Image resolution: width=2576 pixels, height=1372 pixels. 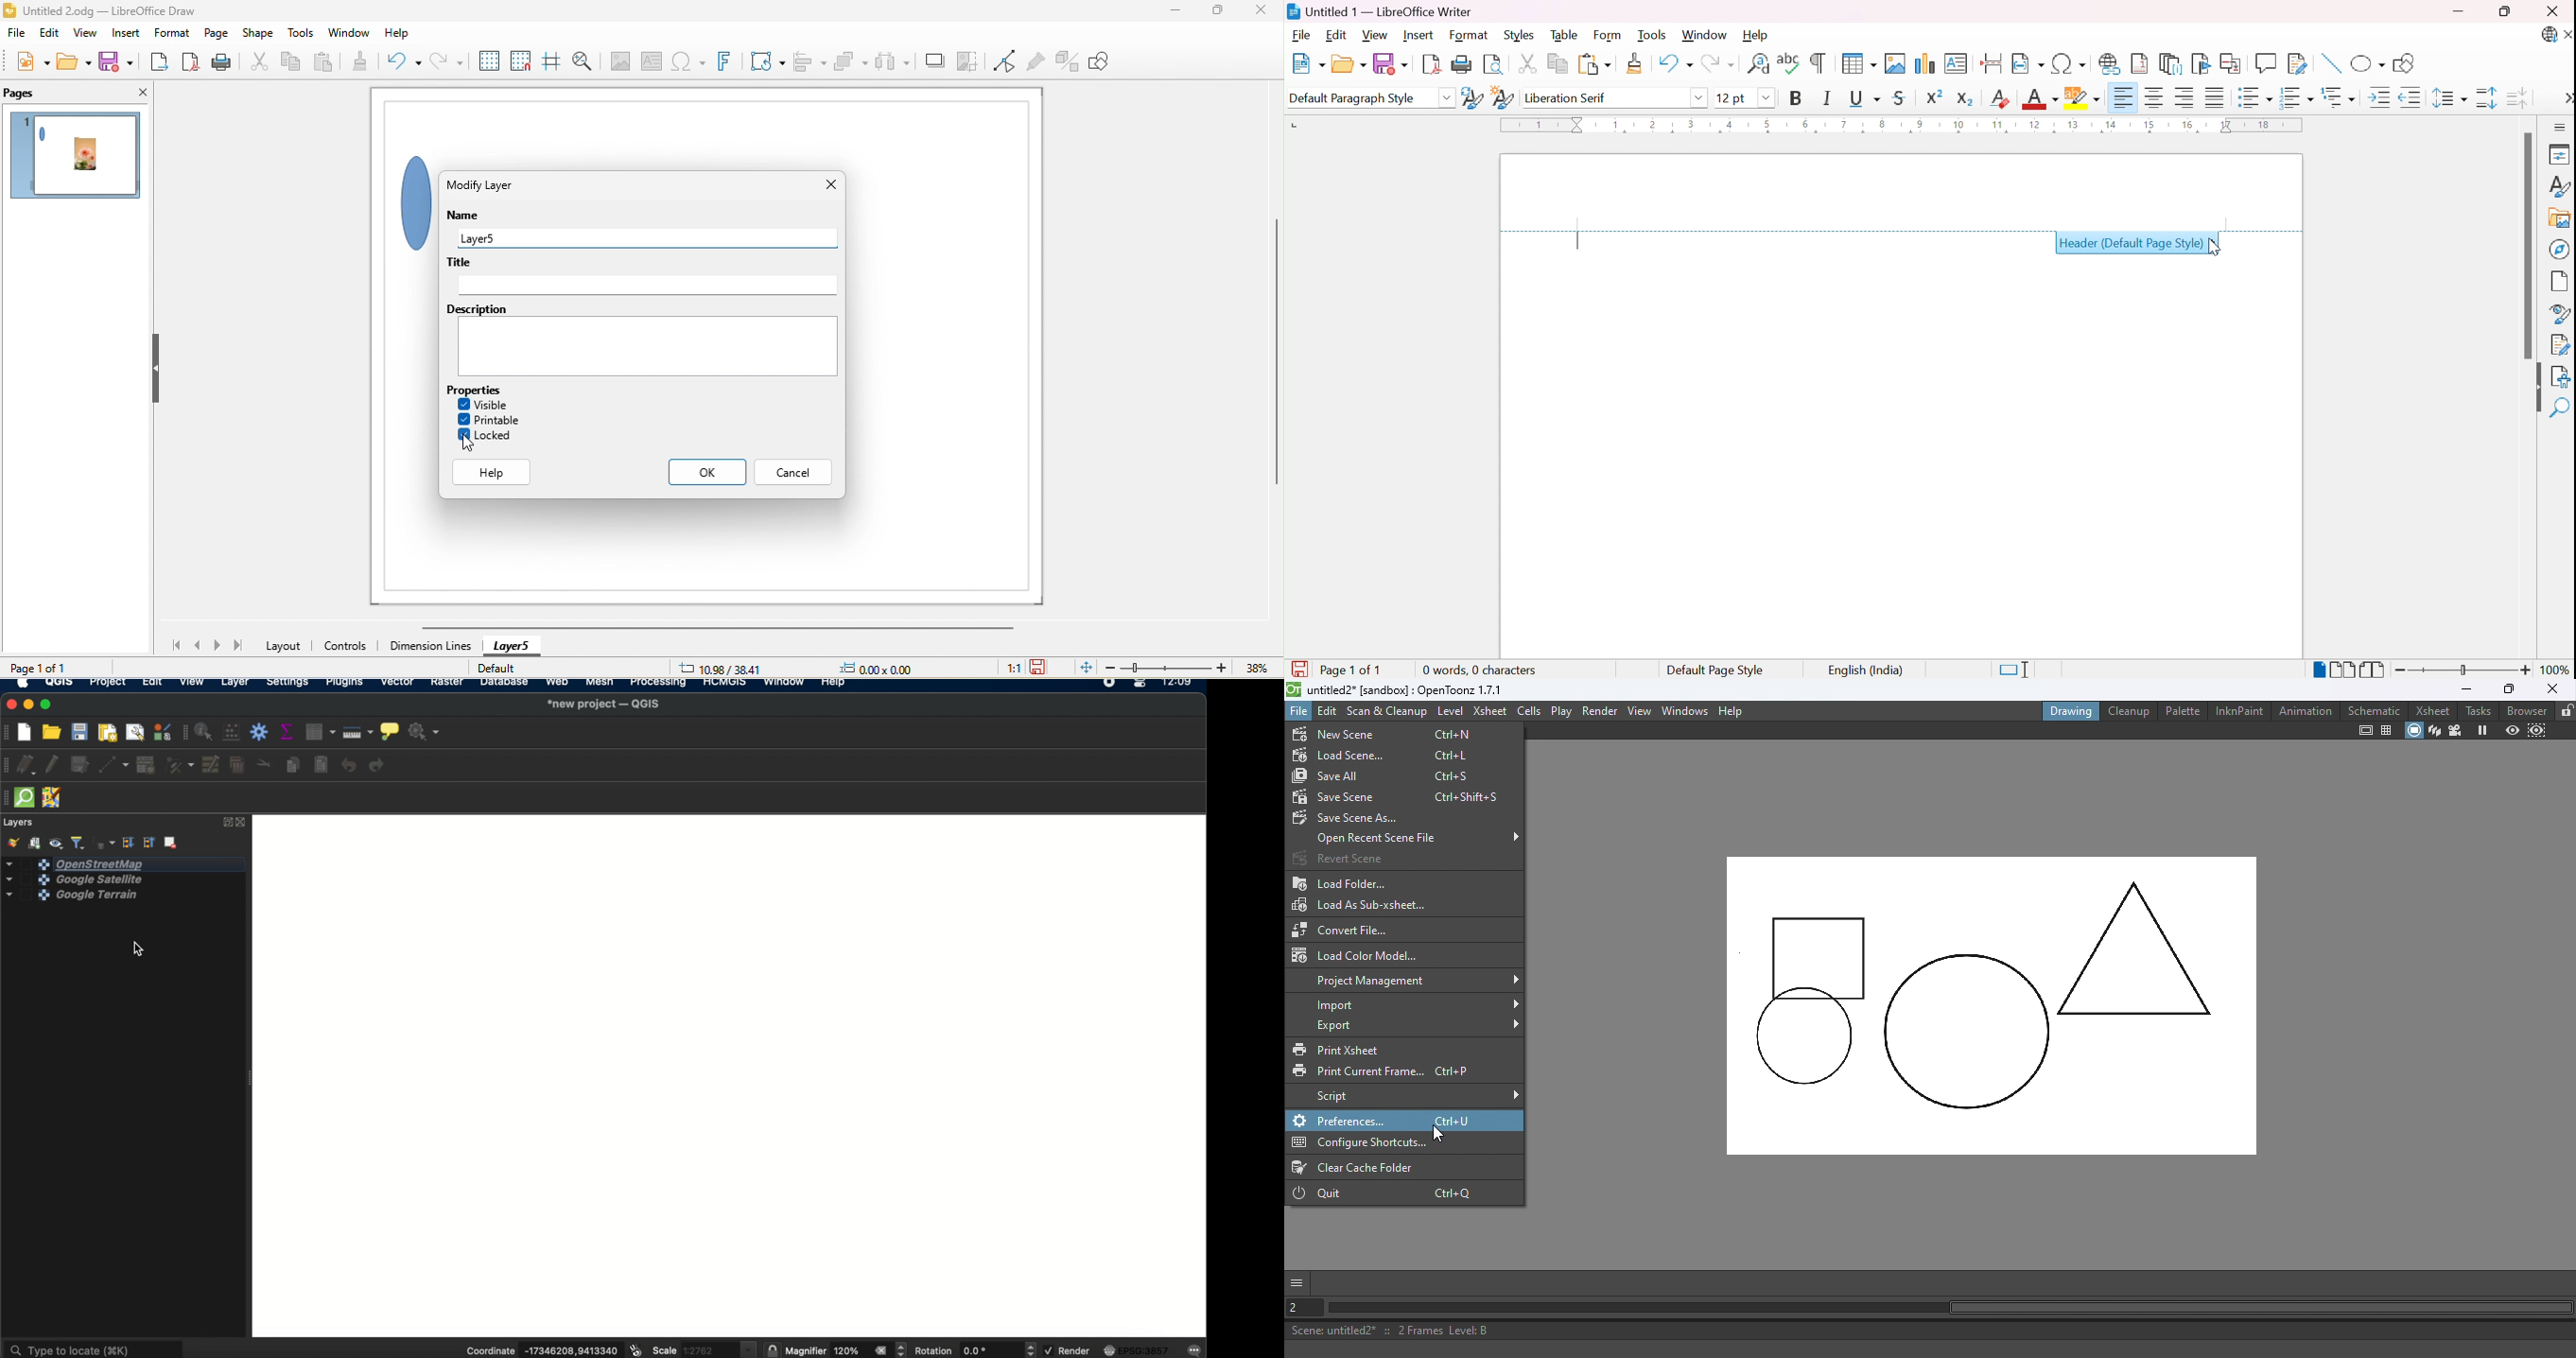 I want to click on page 1, so click(x=79, y=159).